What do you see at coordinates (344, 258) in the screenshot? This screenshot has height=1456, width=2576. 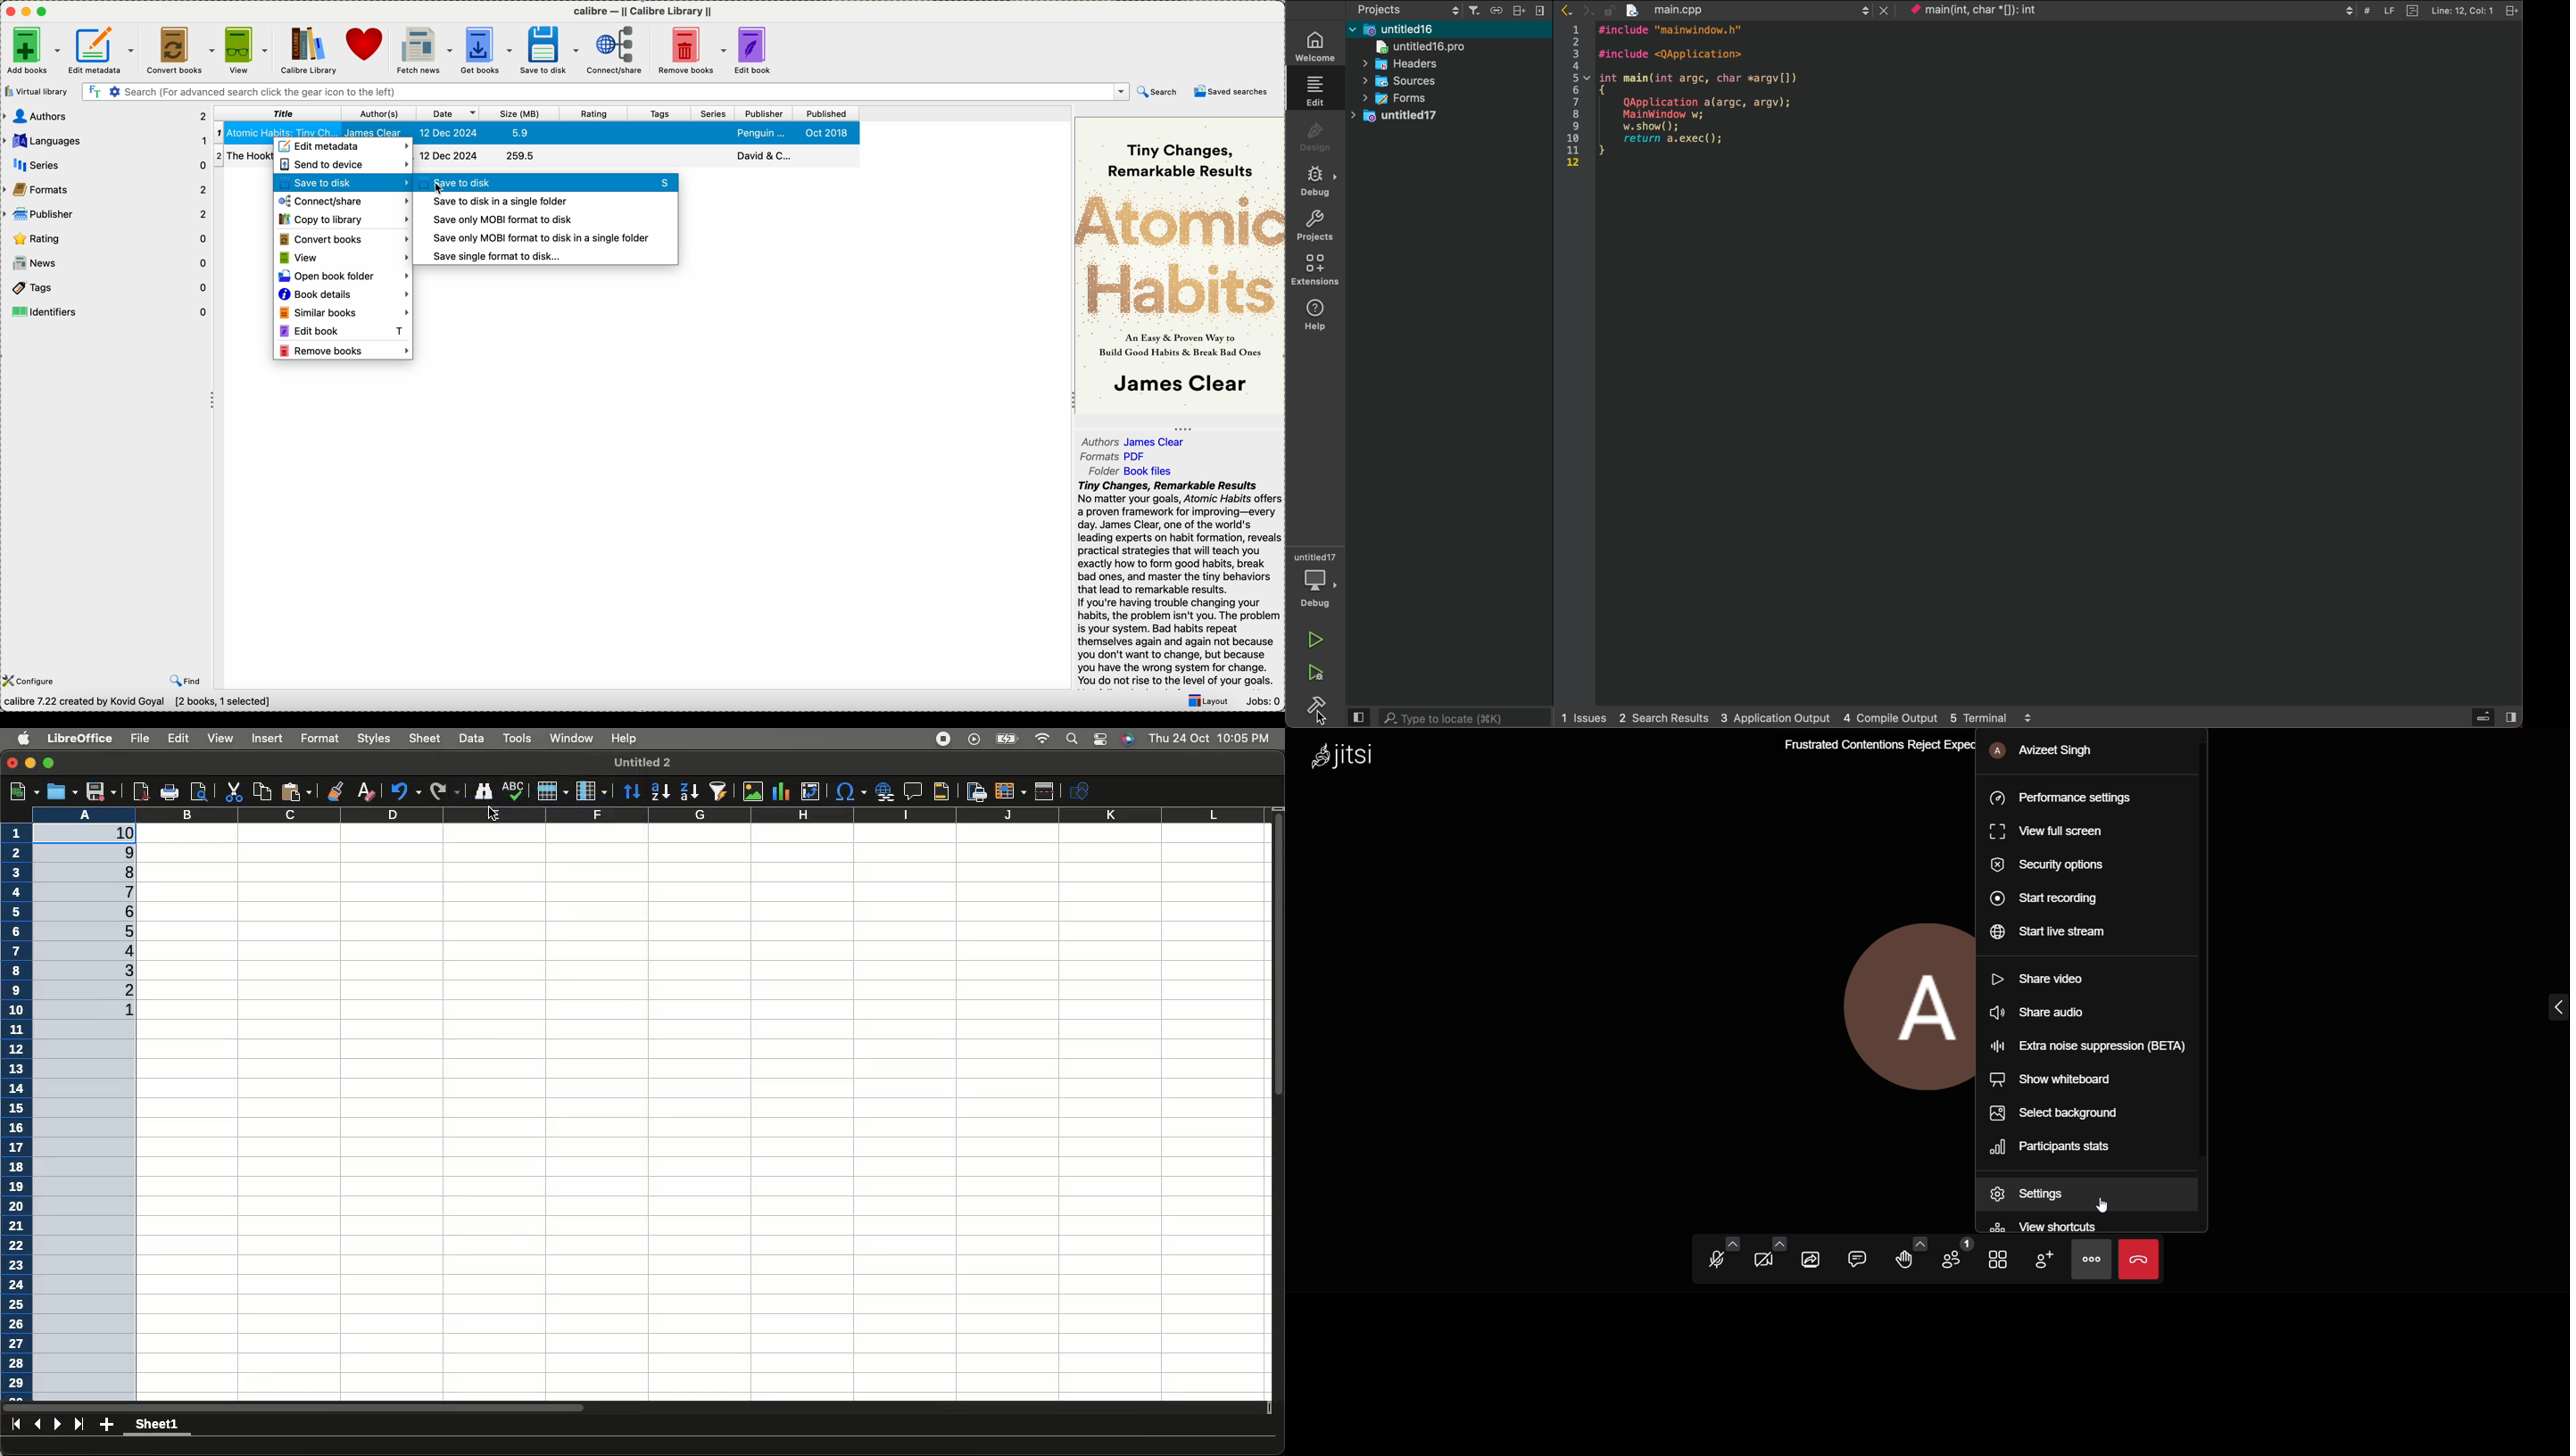 I see `view` at bounding box center [344, 258].